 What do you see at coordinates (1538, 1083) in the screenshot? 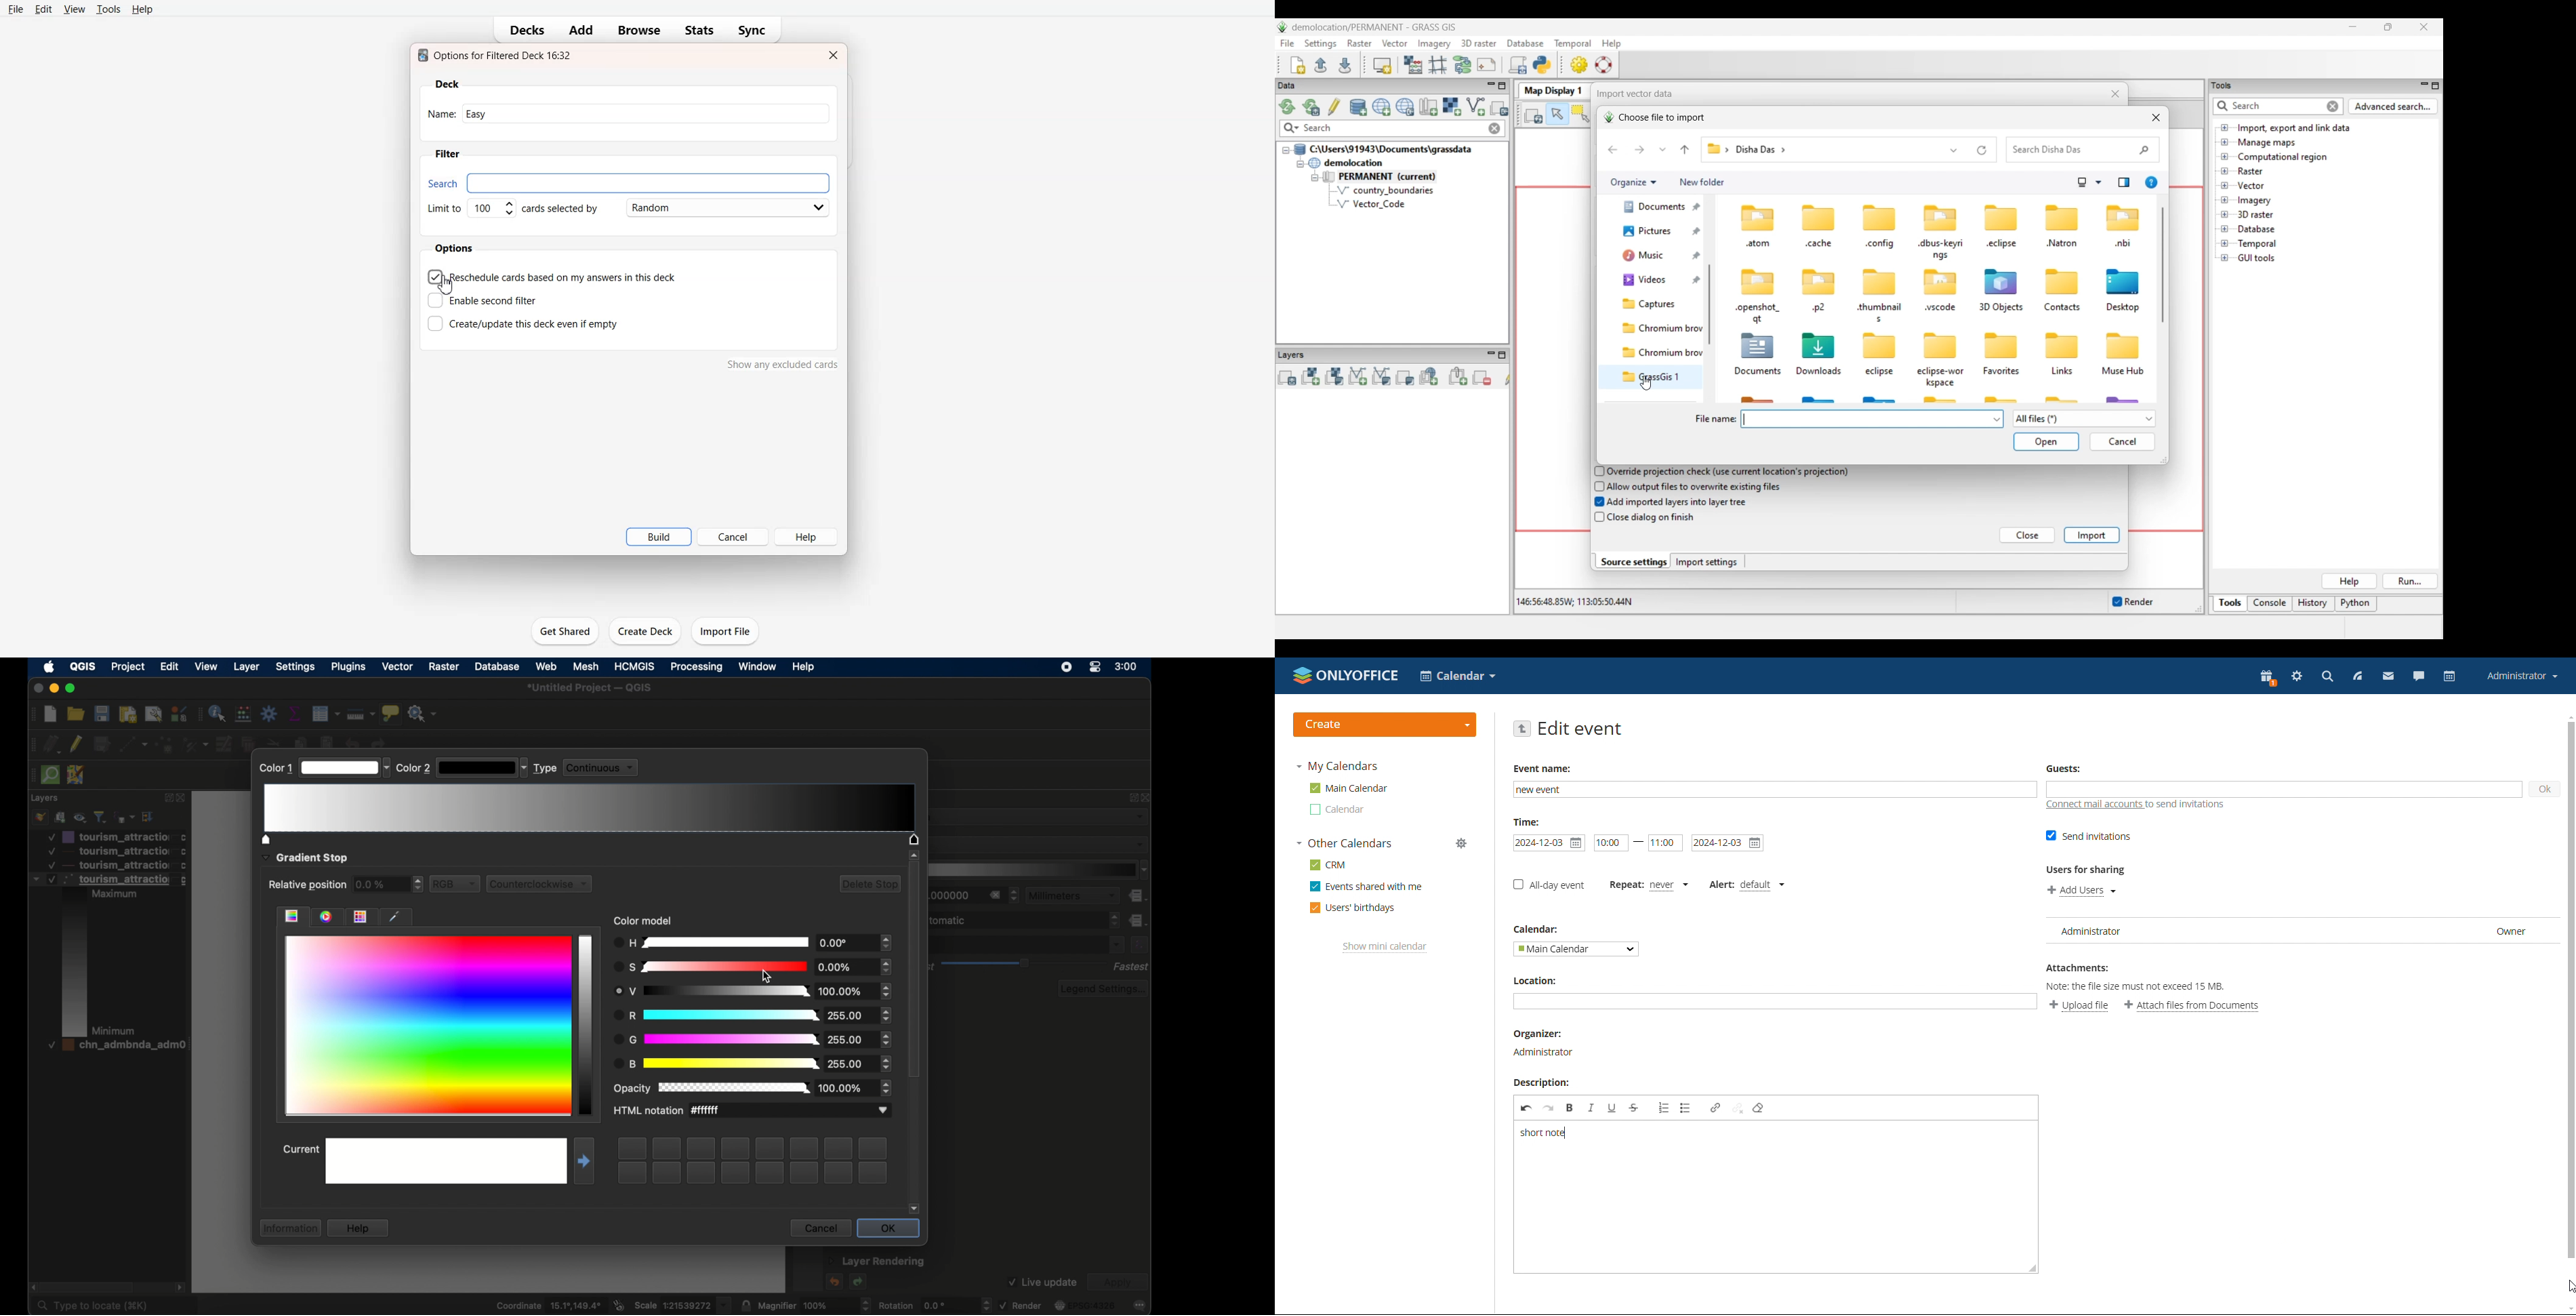
I see `Description:` at bounding box center [1538, 1083].